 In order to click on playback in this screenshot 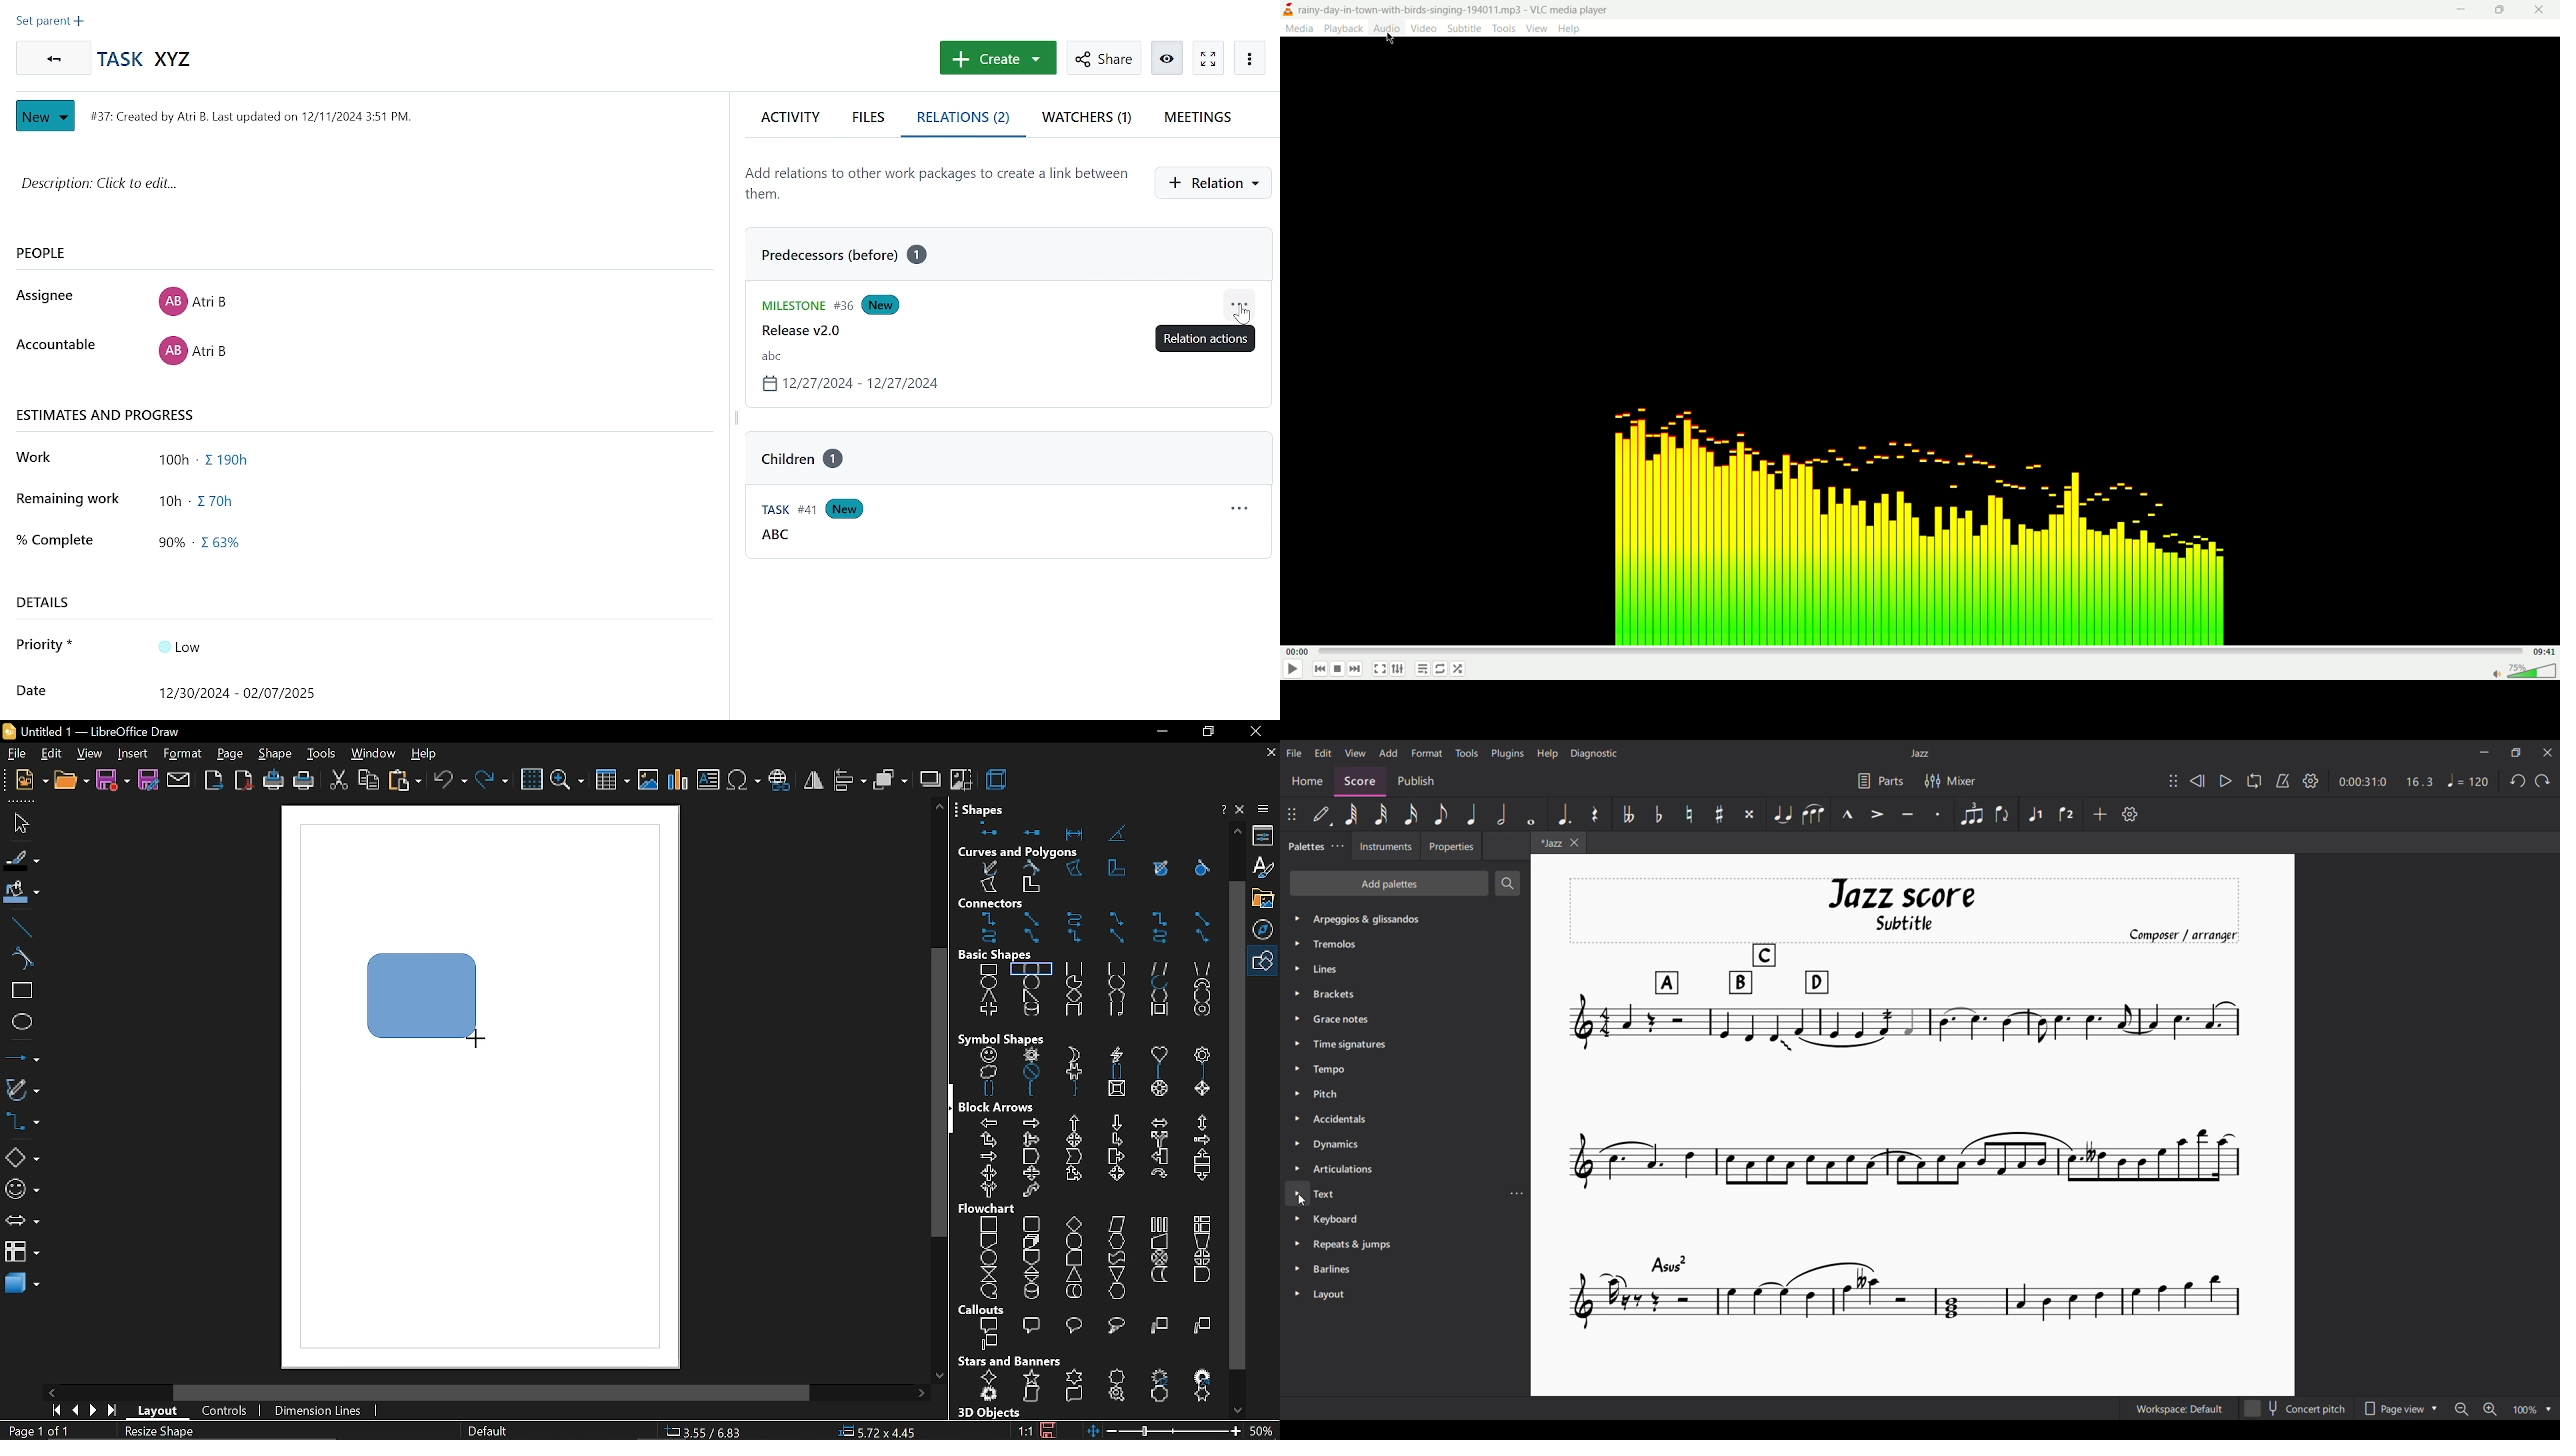, I will do `click(1344, 29)`.